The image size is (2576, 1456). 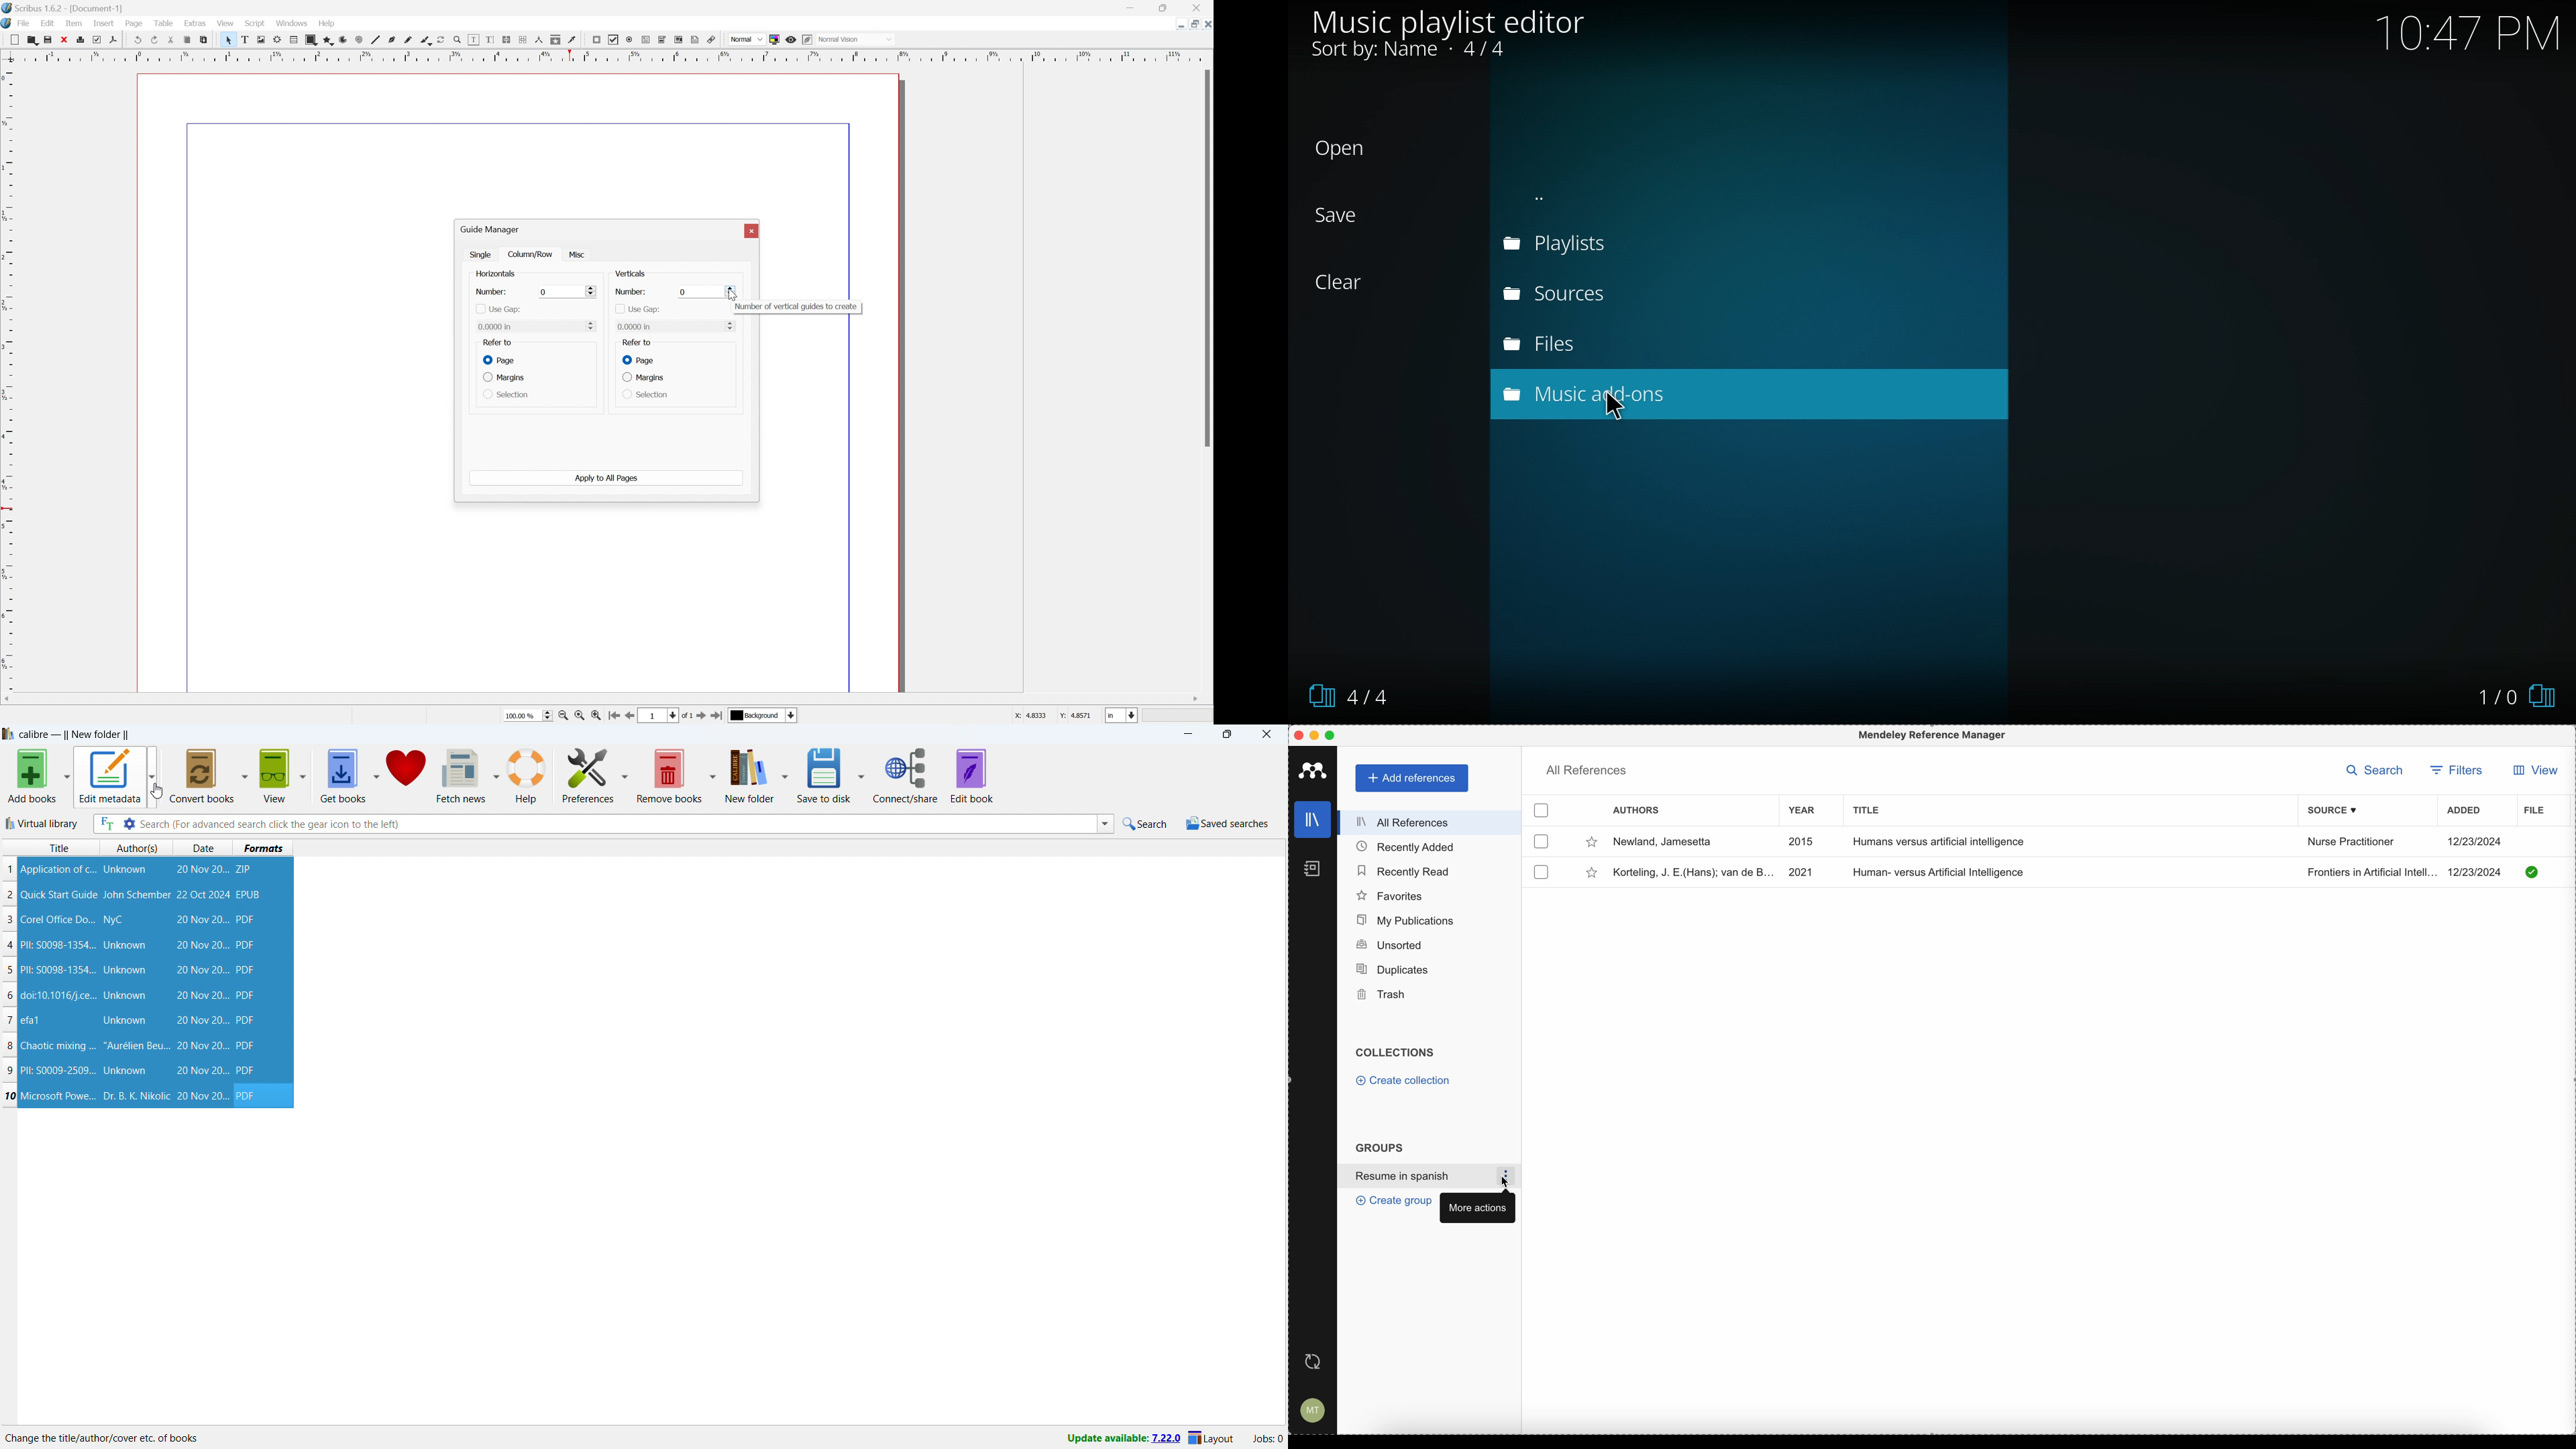 What do you see at coordinates (1627, 413) in the screenshot?
I see `Cursor` at bounding box center [1627, 413].